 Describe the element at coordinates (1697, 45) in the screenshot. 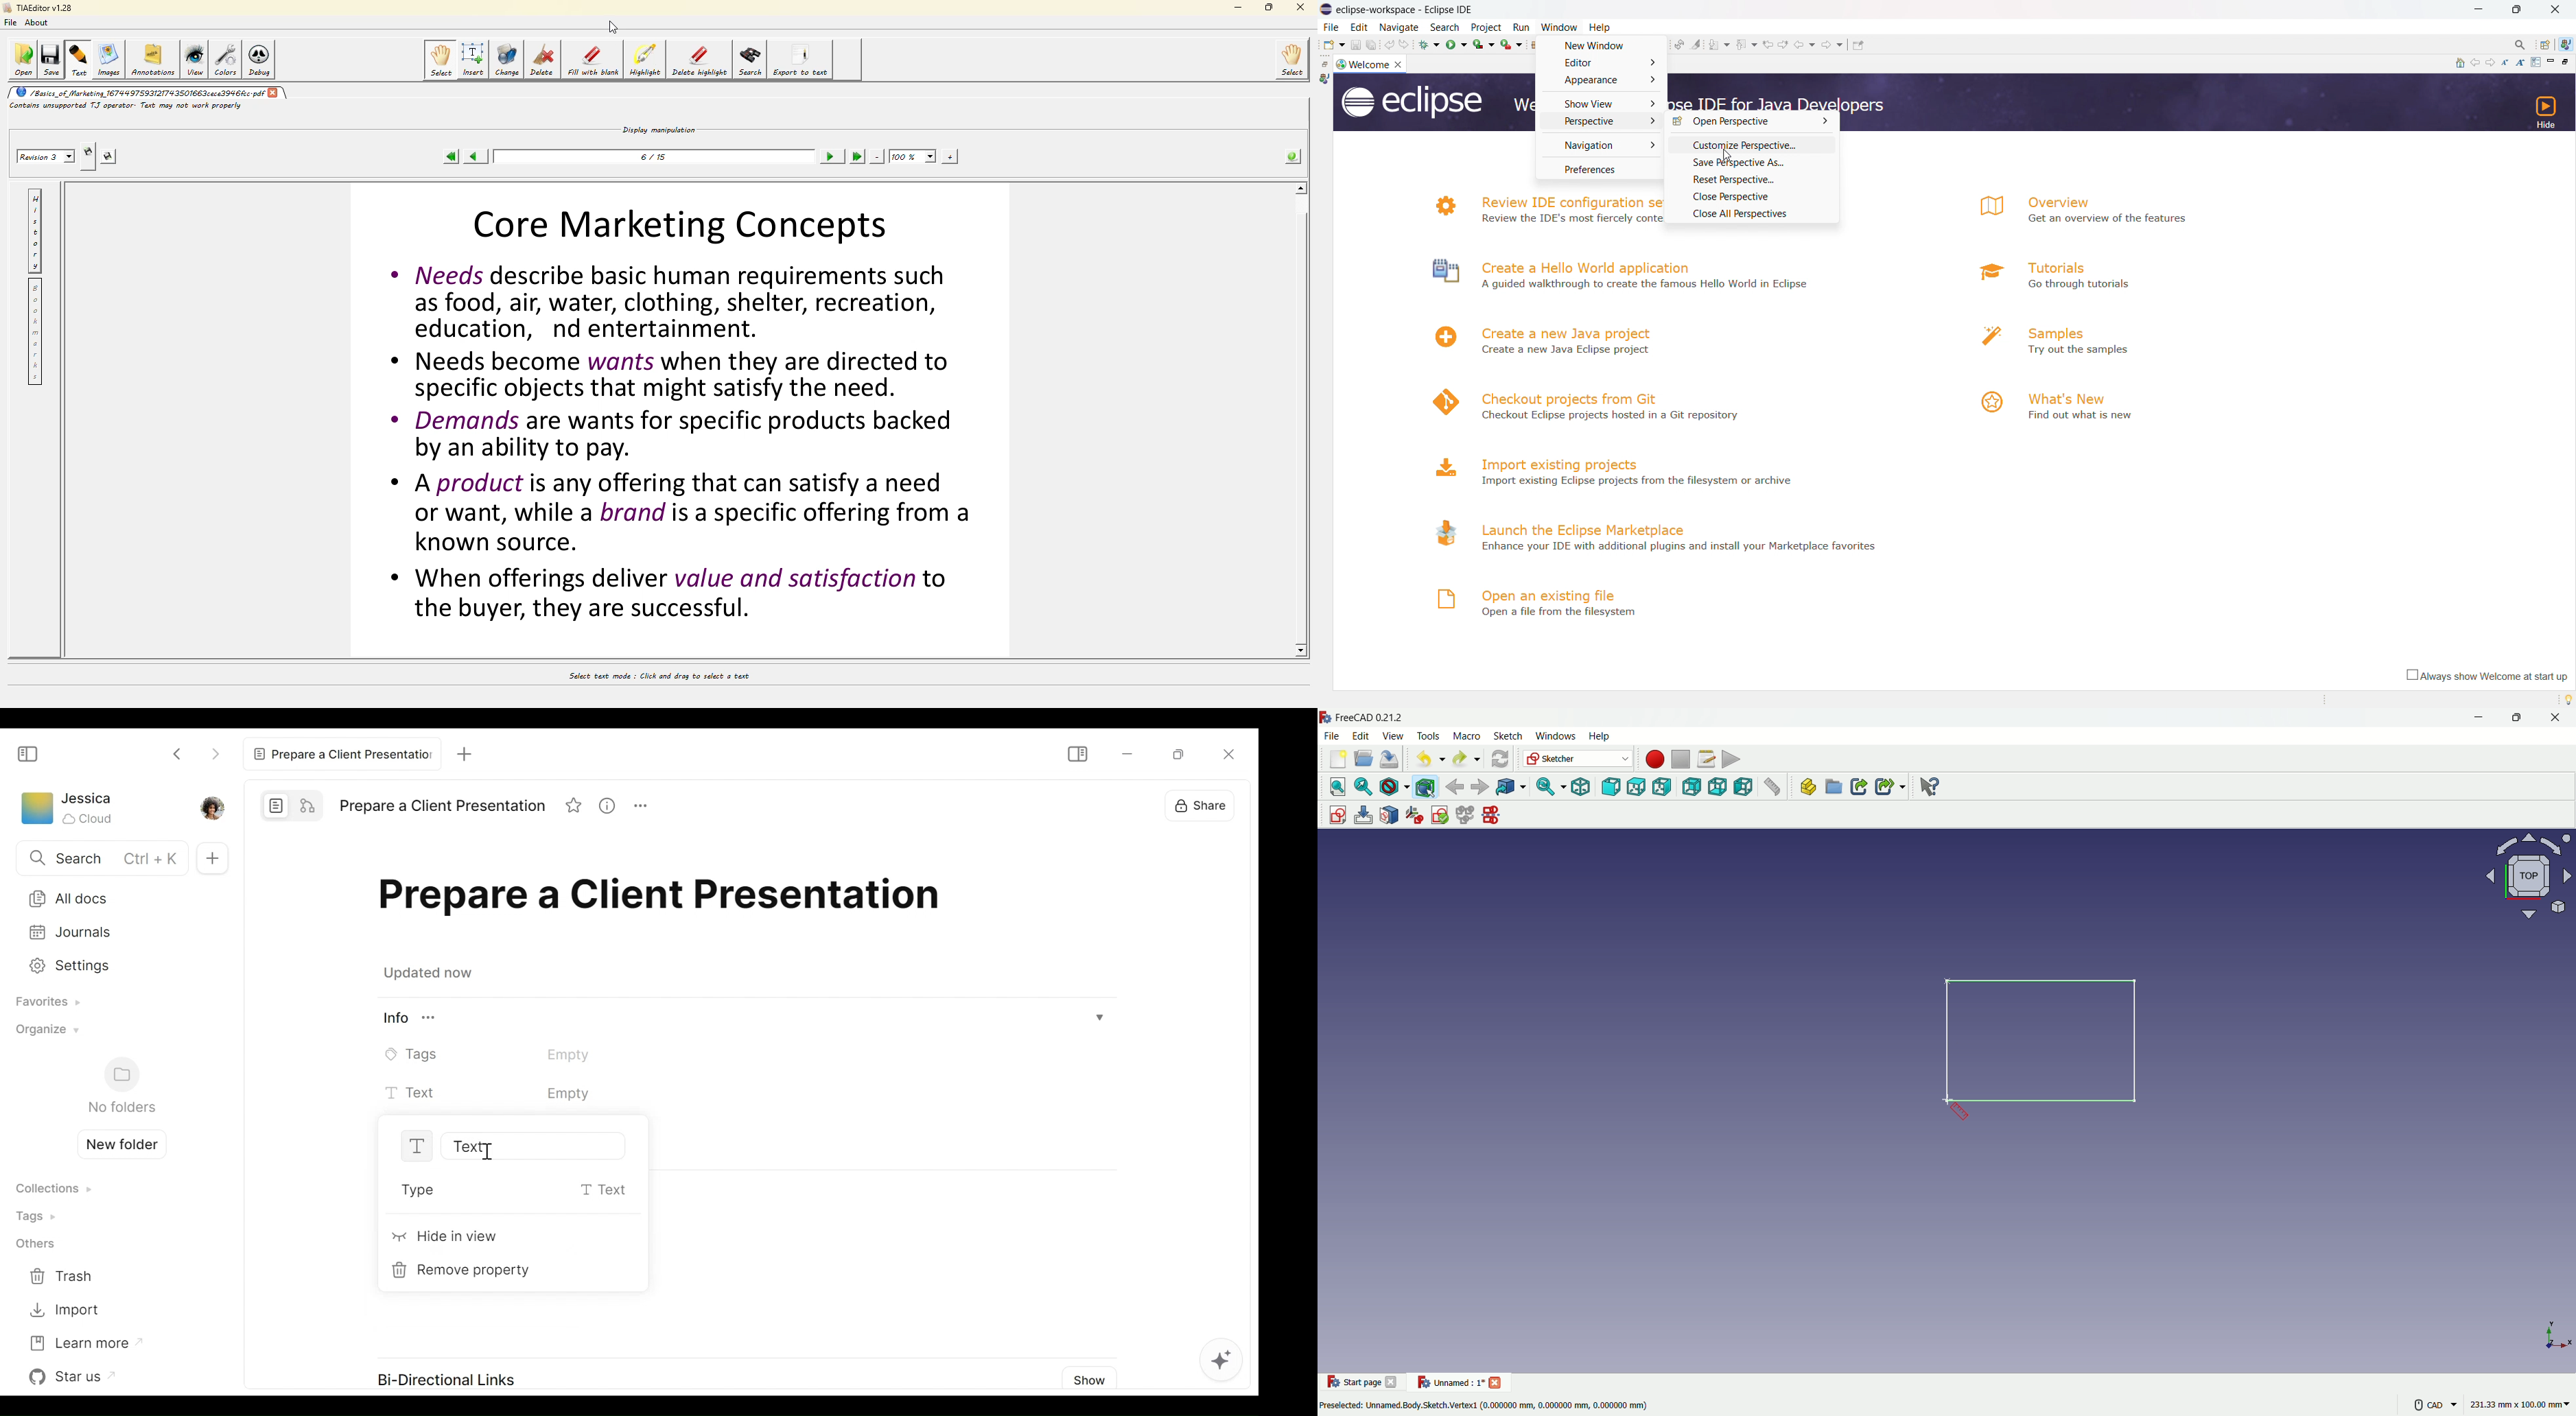

I see `toggle ant mark occurances` at that location.